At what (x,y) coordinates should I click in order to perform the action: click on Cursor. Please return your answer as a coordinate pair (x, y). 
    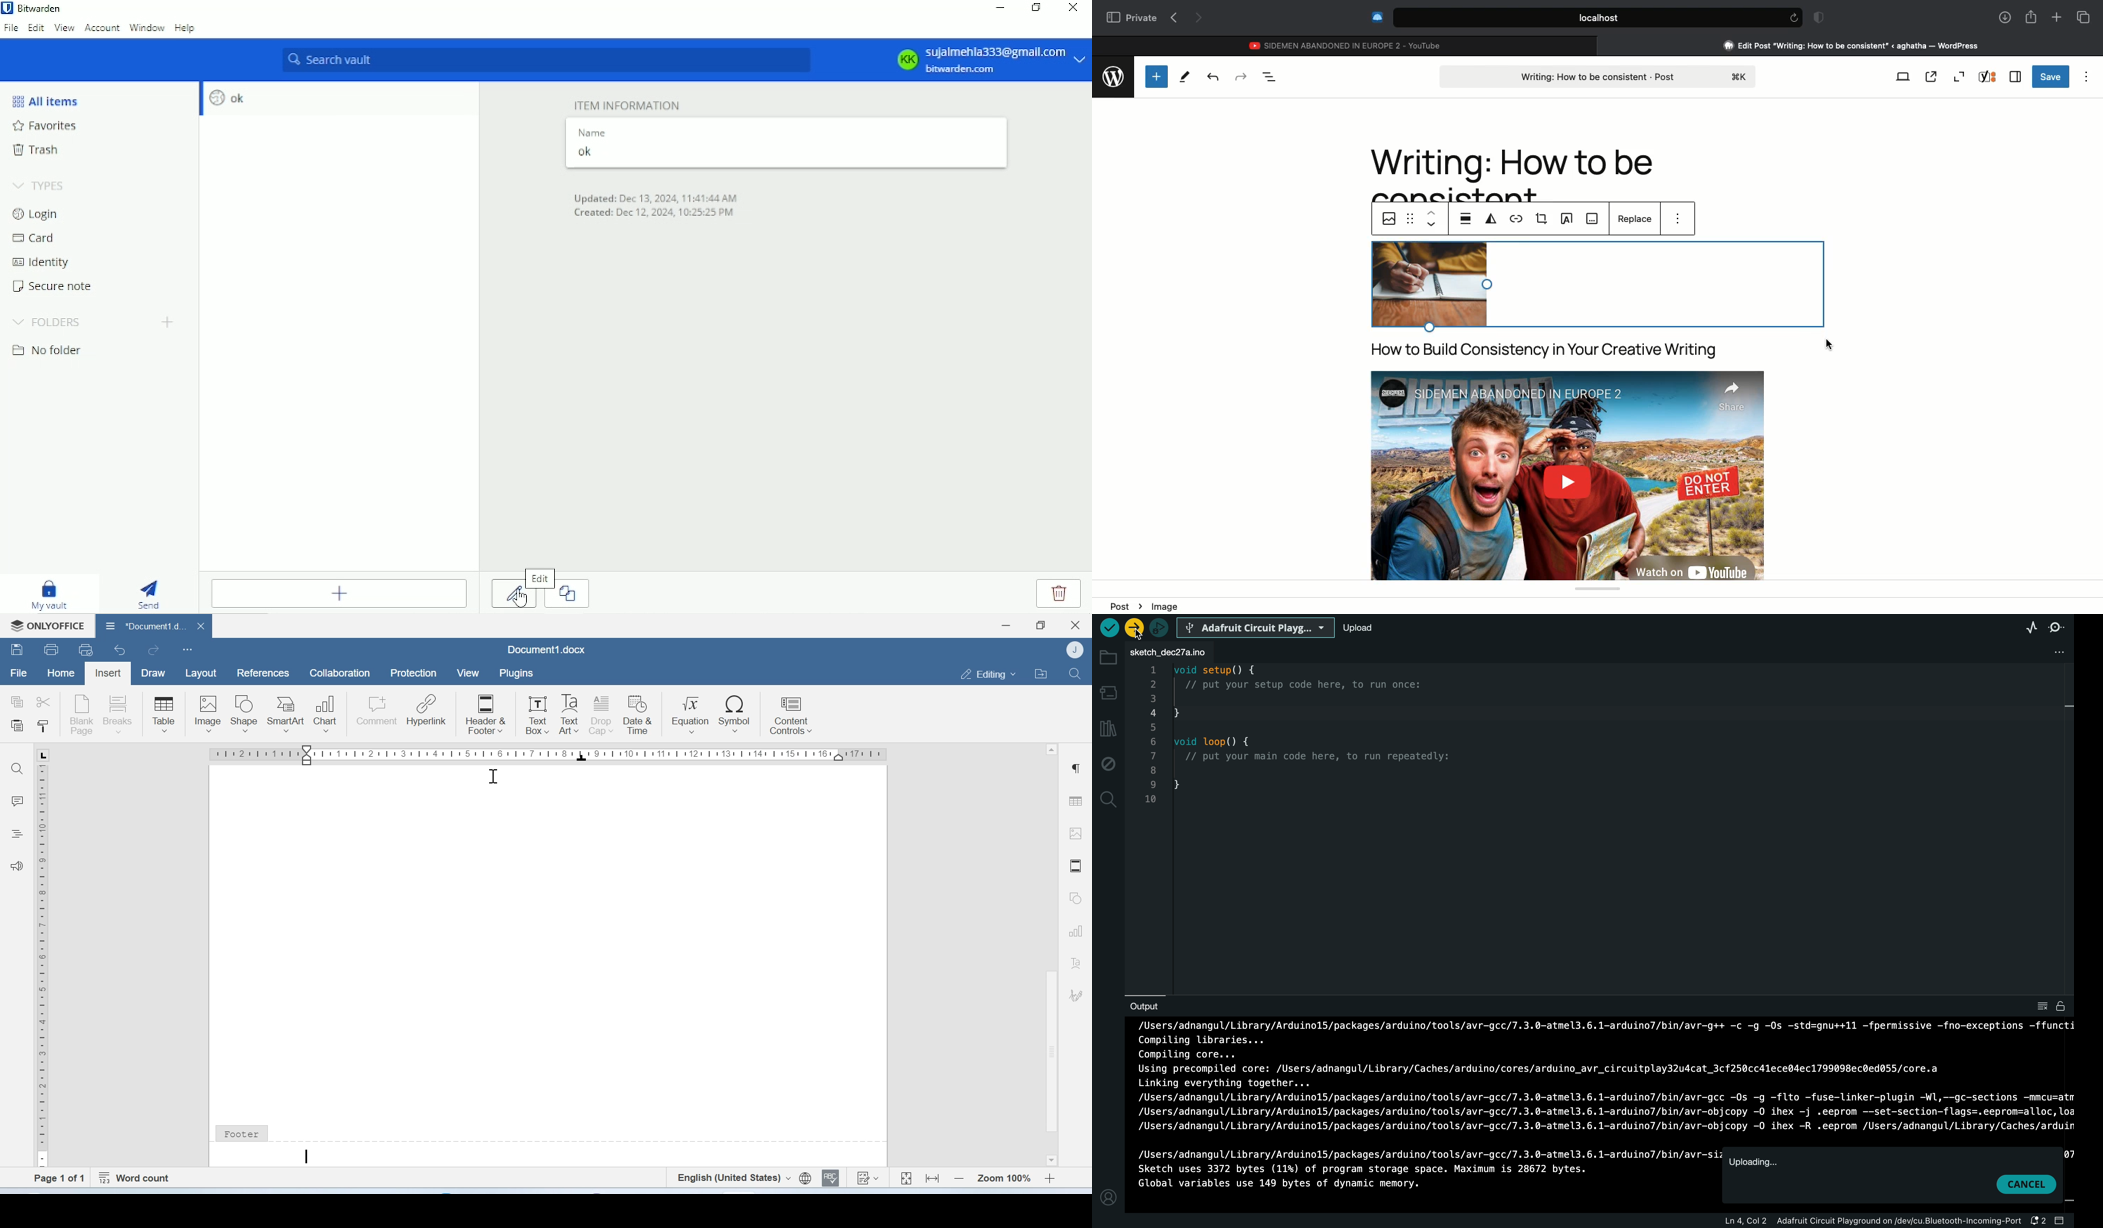
    Looking at the image, I should click on (492, 778).